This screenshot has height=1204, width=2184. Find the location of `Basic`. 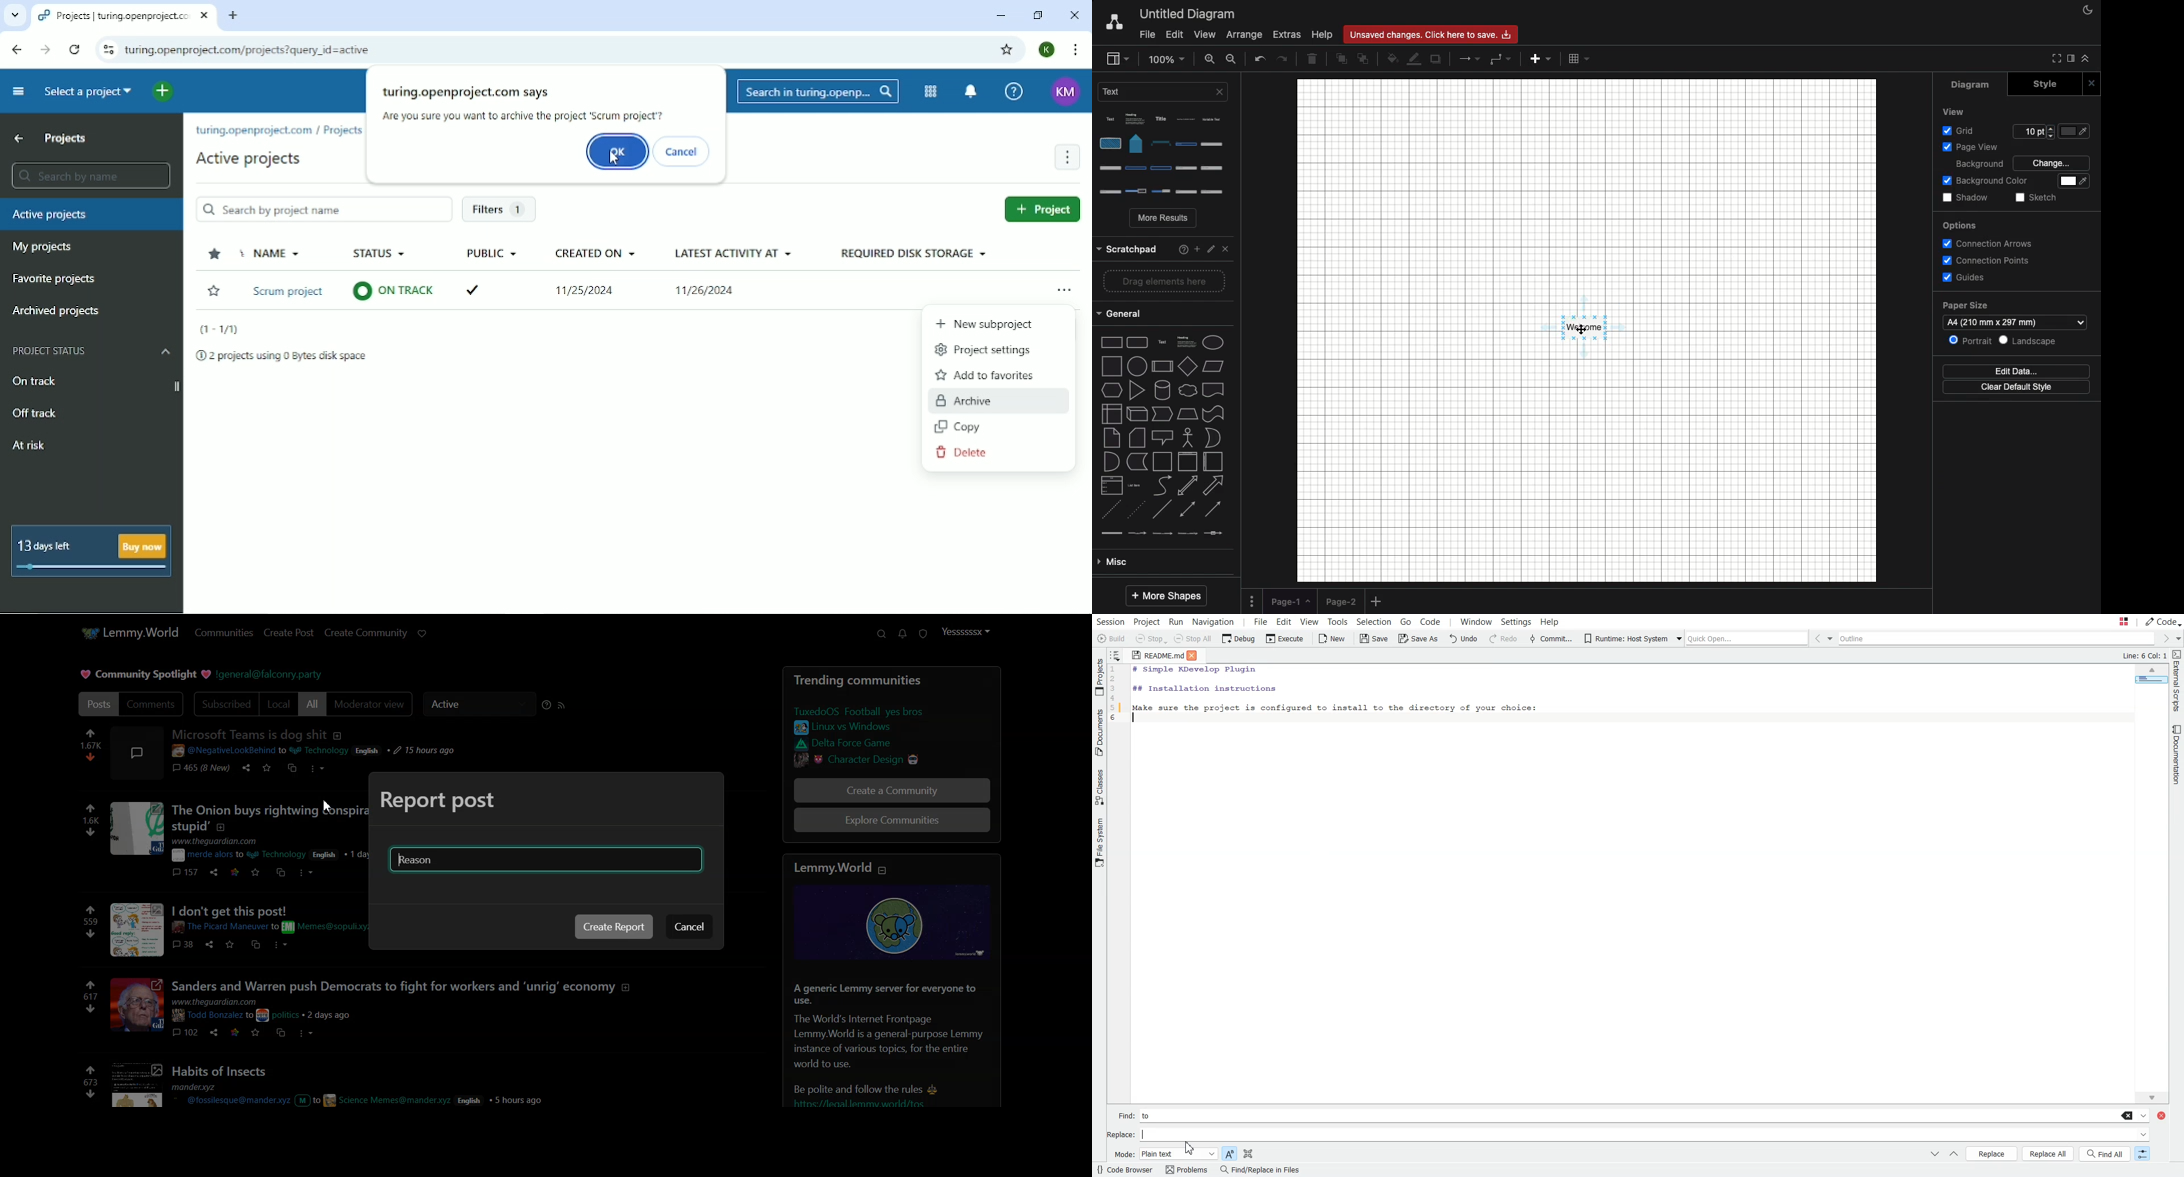

Basic is located at coordinates (1163, 485).